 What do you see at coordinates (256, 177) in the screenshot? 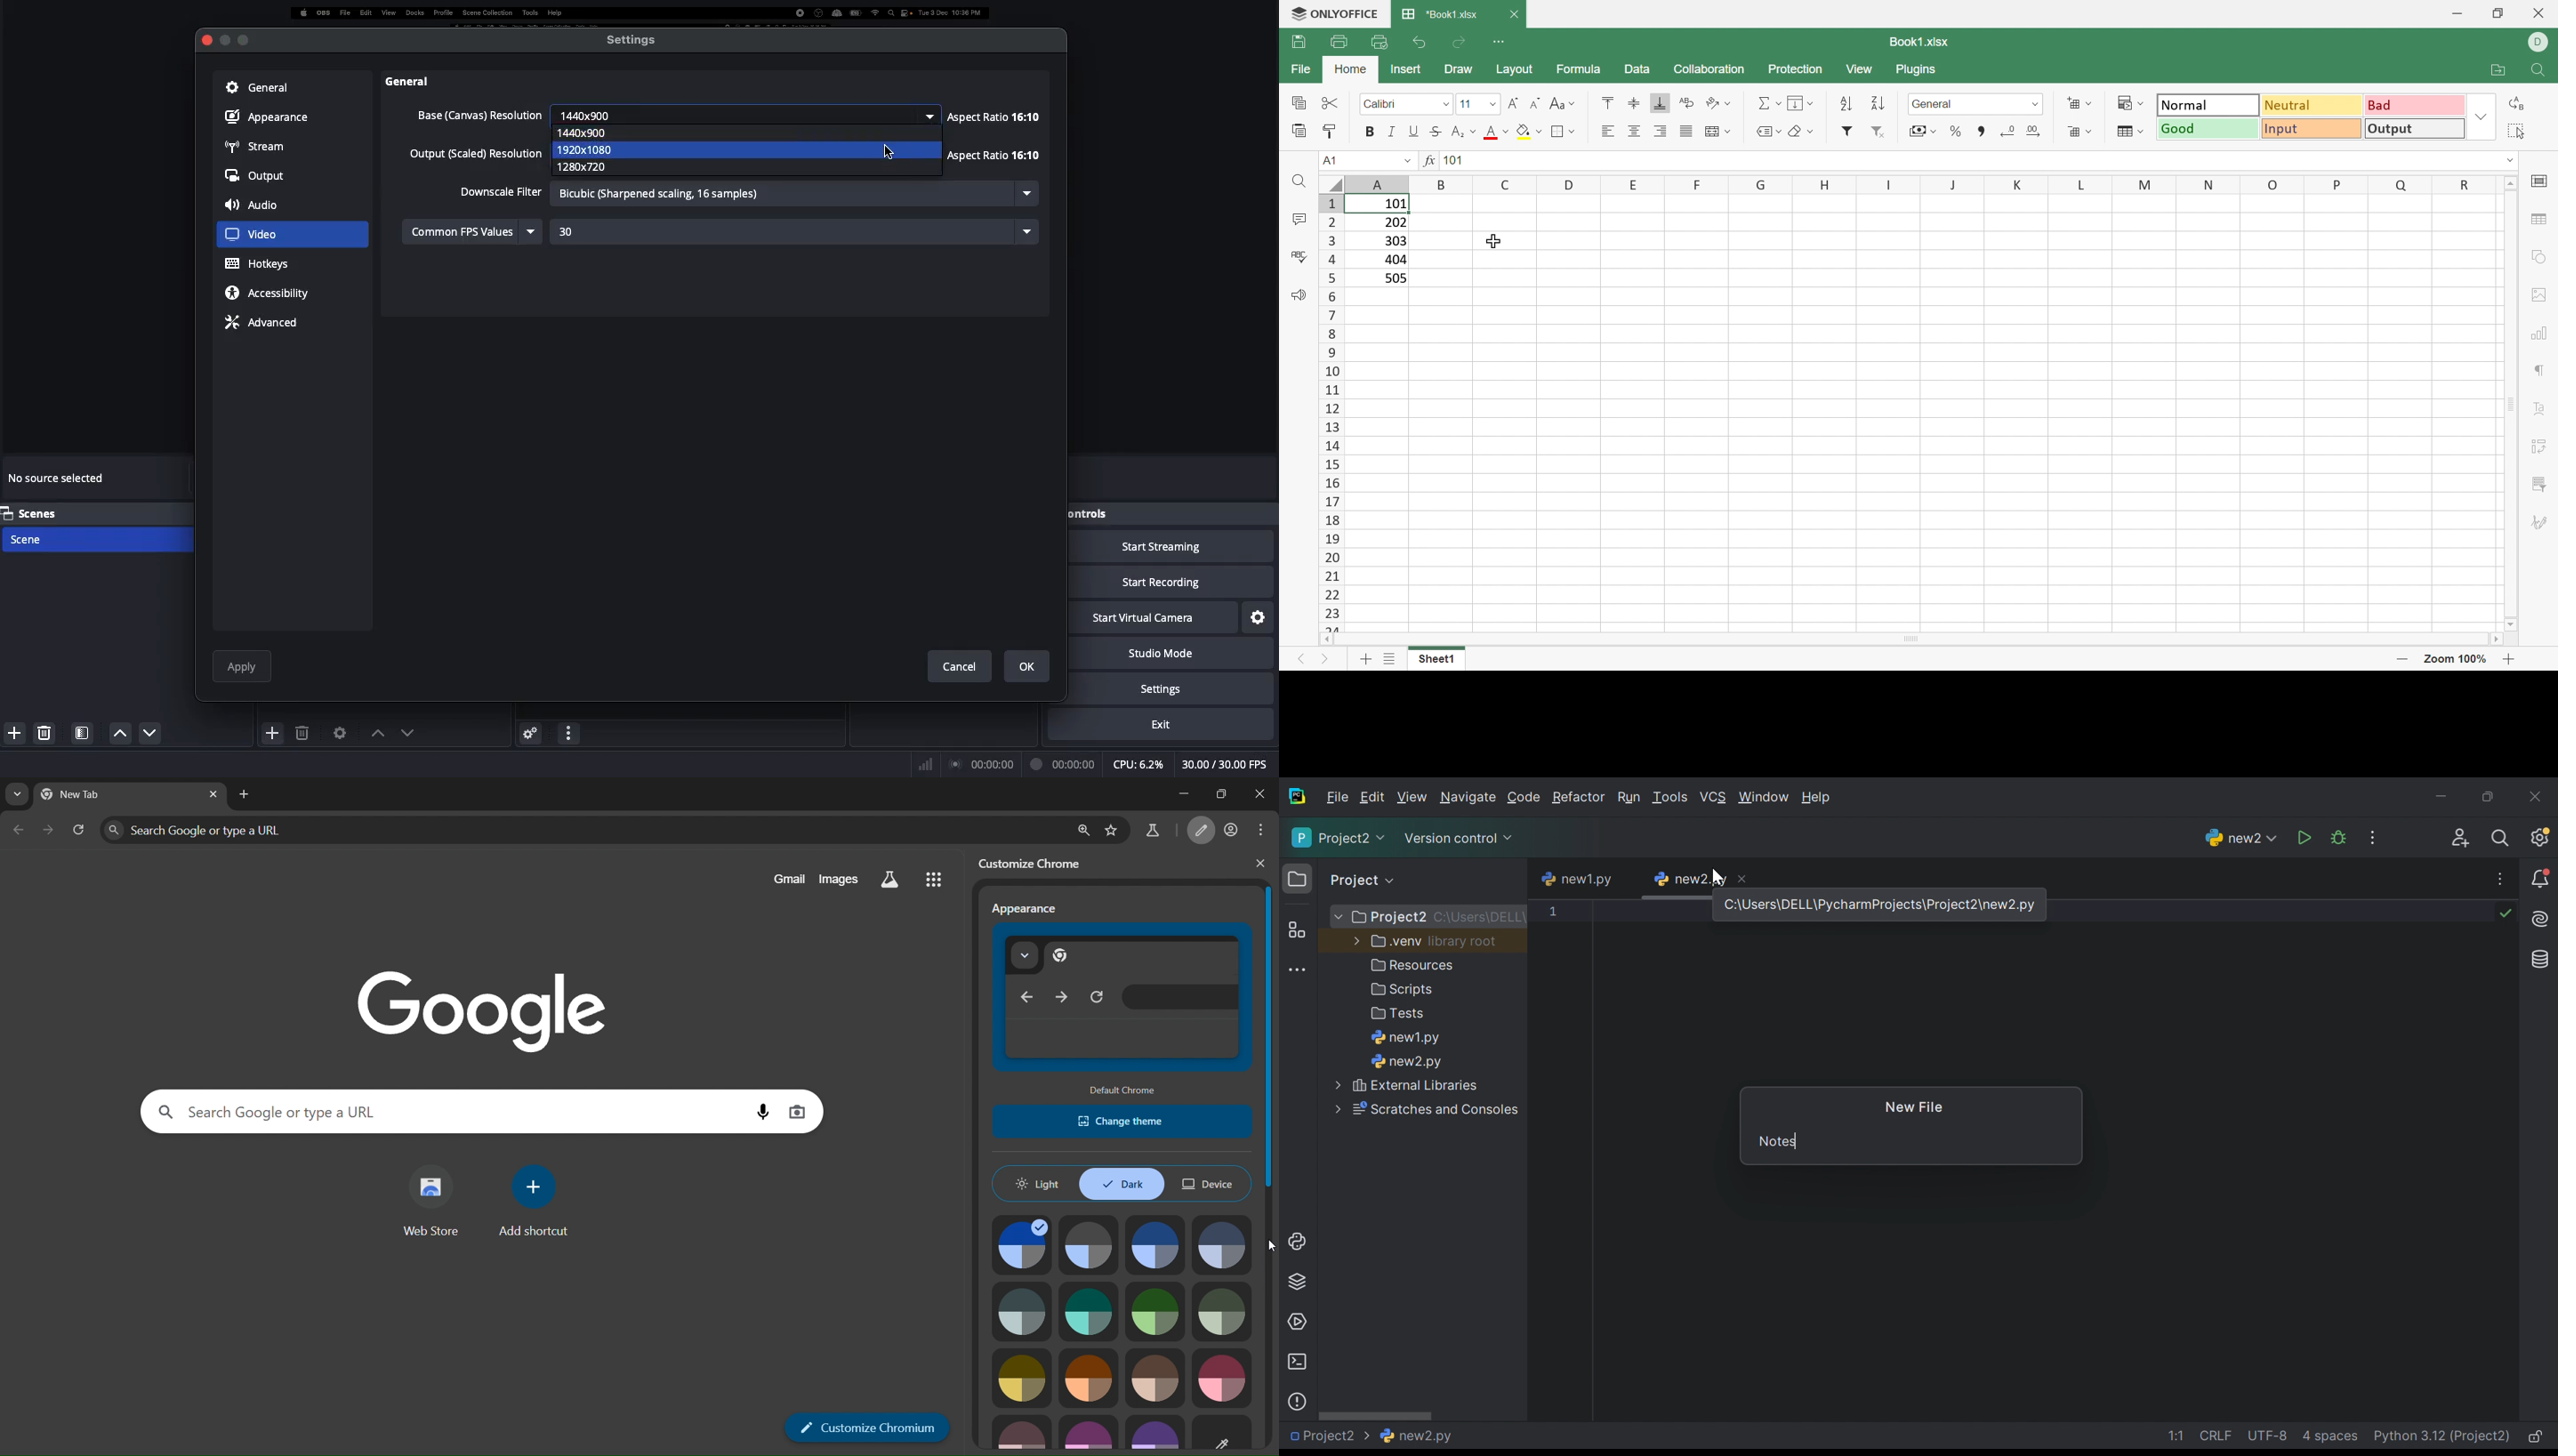
I see `Output` at bounding box center [256, 177].